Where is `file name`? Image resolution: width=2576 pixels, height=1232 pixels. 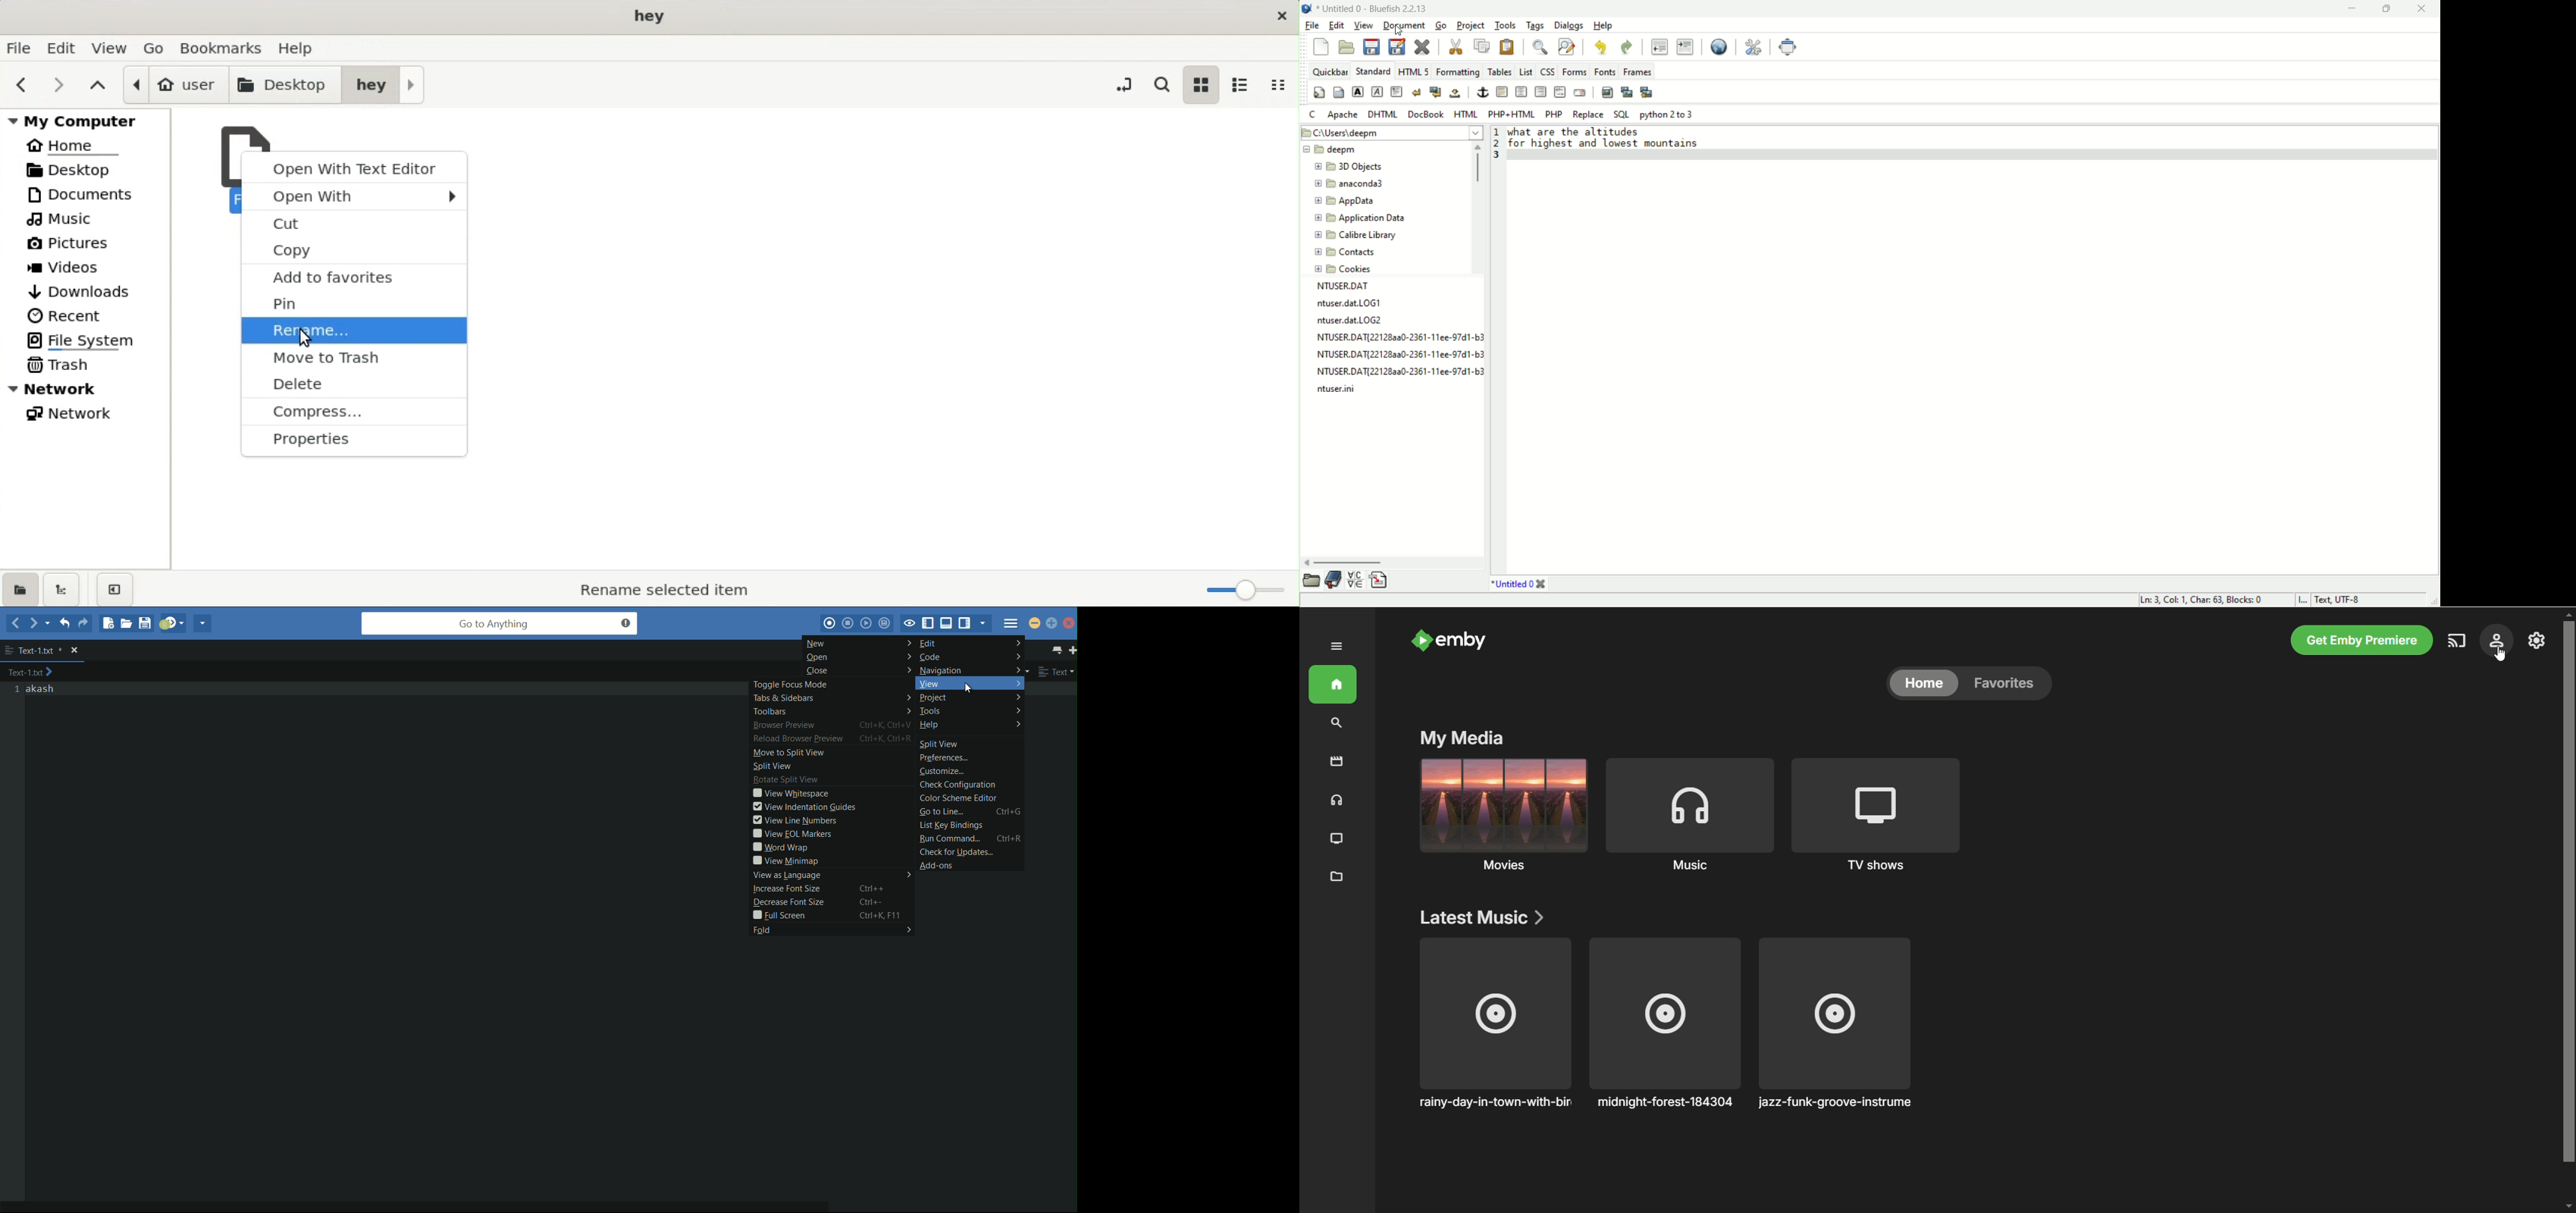 file name is located at coordinates (1399, 339).